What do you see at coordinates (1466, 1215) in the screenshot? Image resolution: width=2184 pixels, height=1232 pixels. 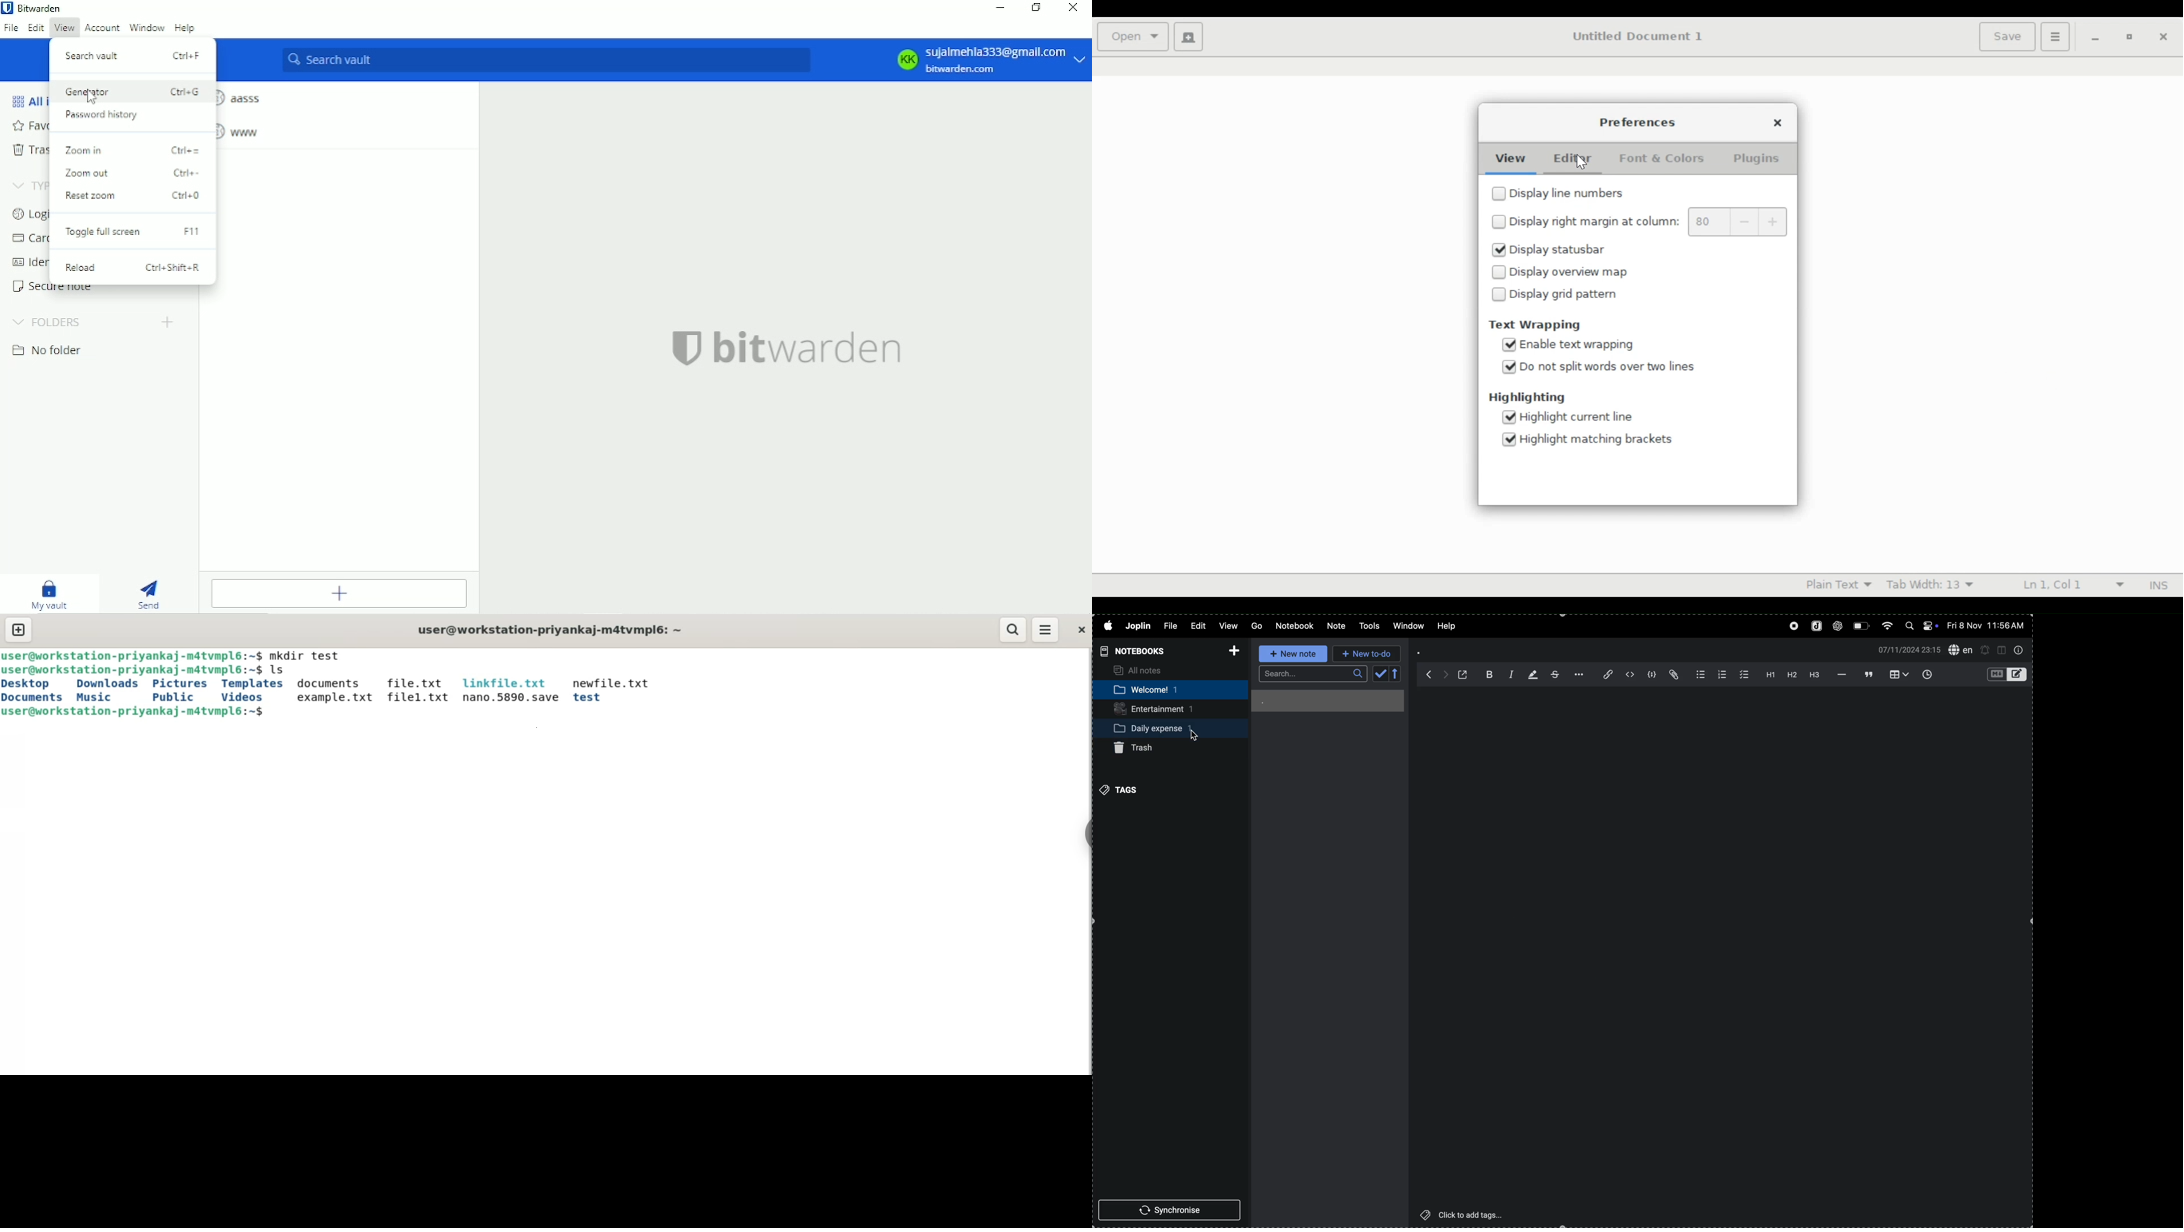 I see `click to add tags` at bounding box center [1466, 1215].